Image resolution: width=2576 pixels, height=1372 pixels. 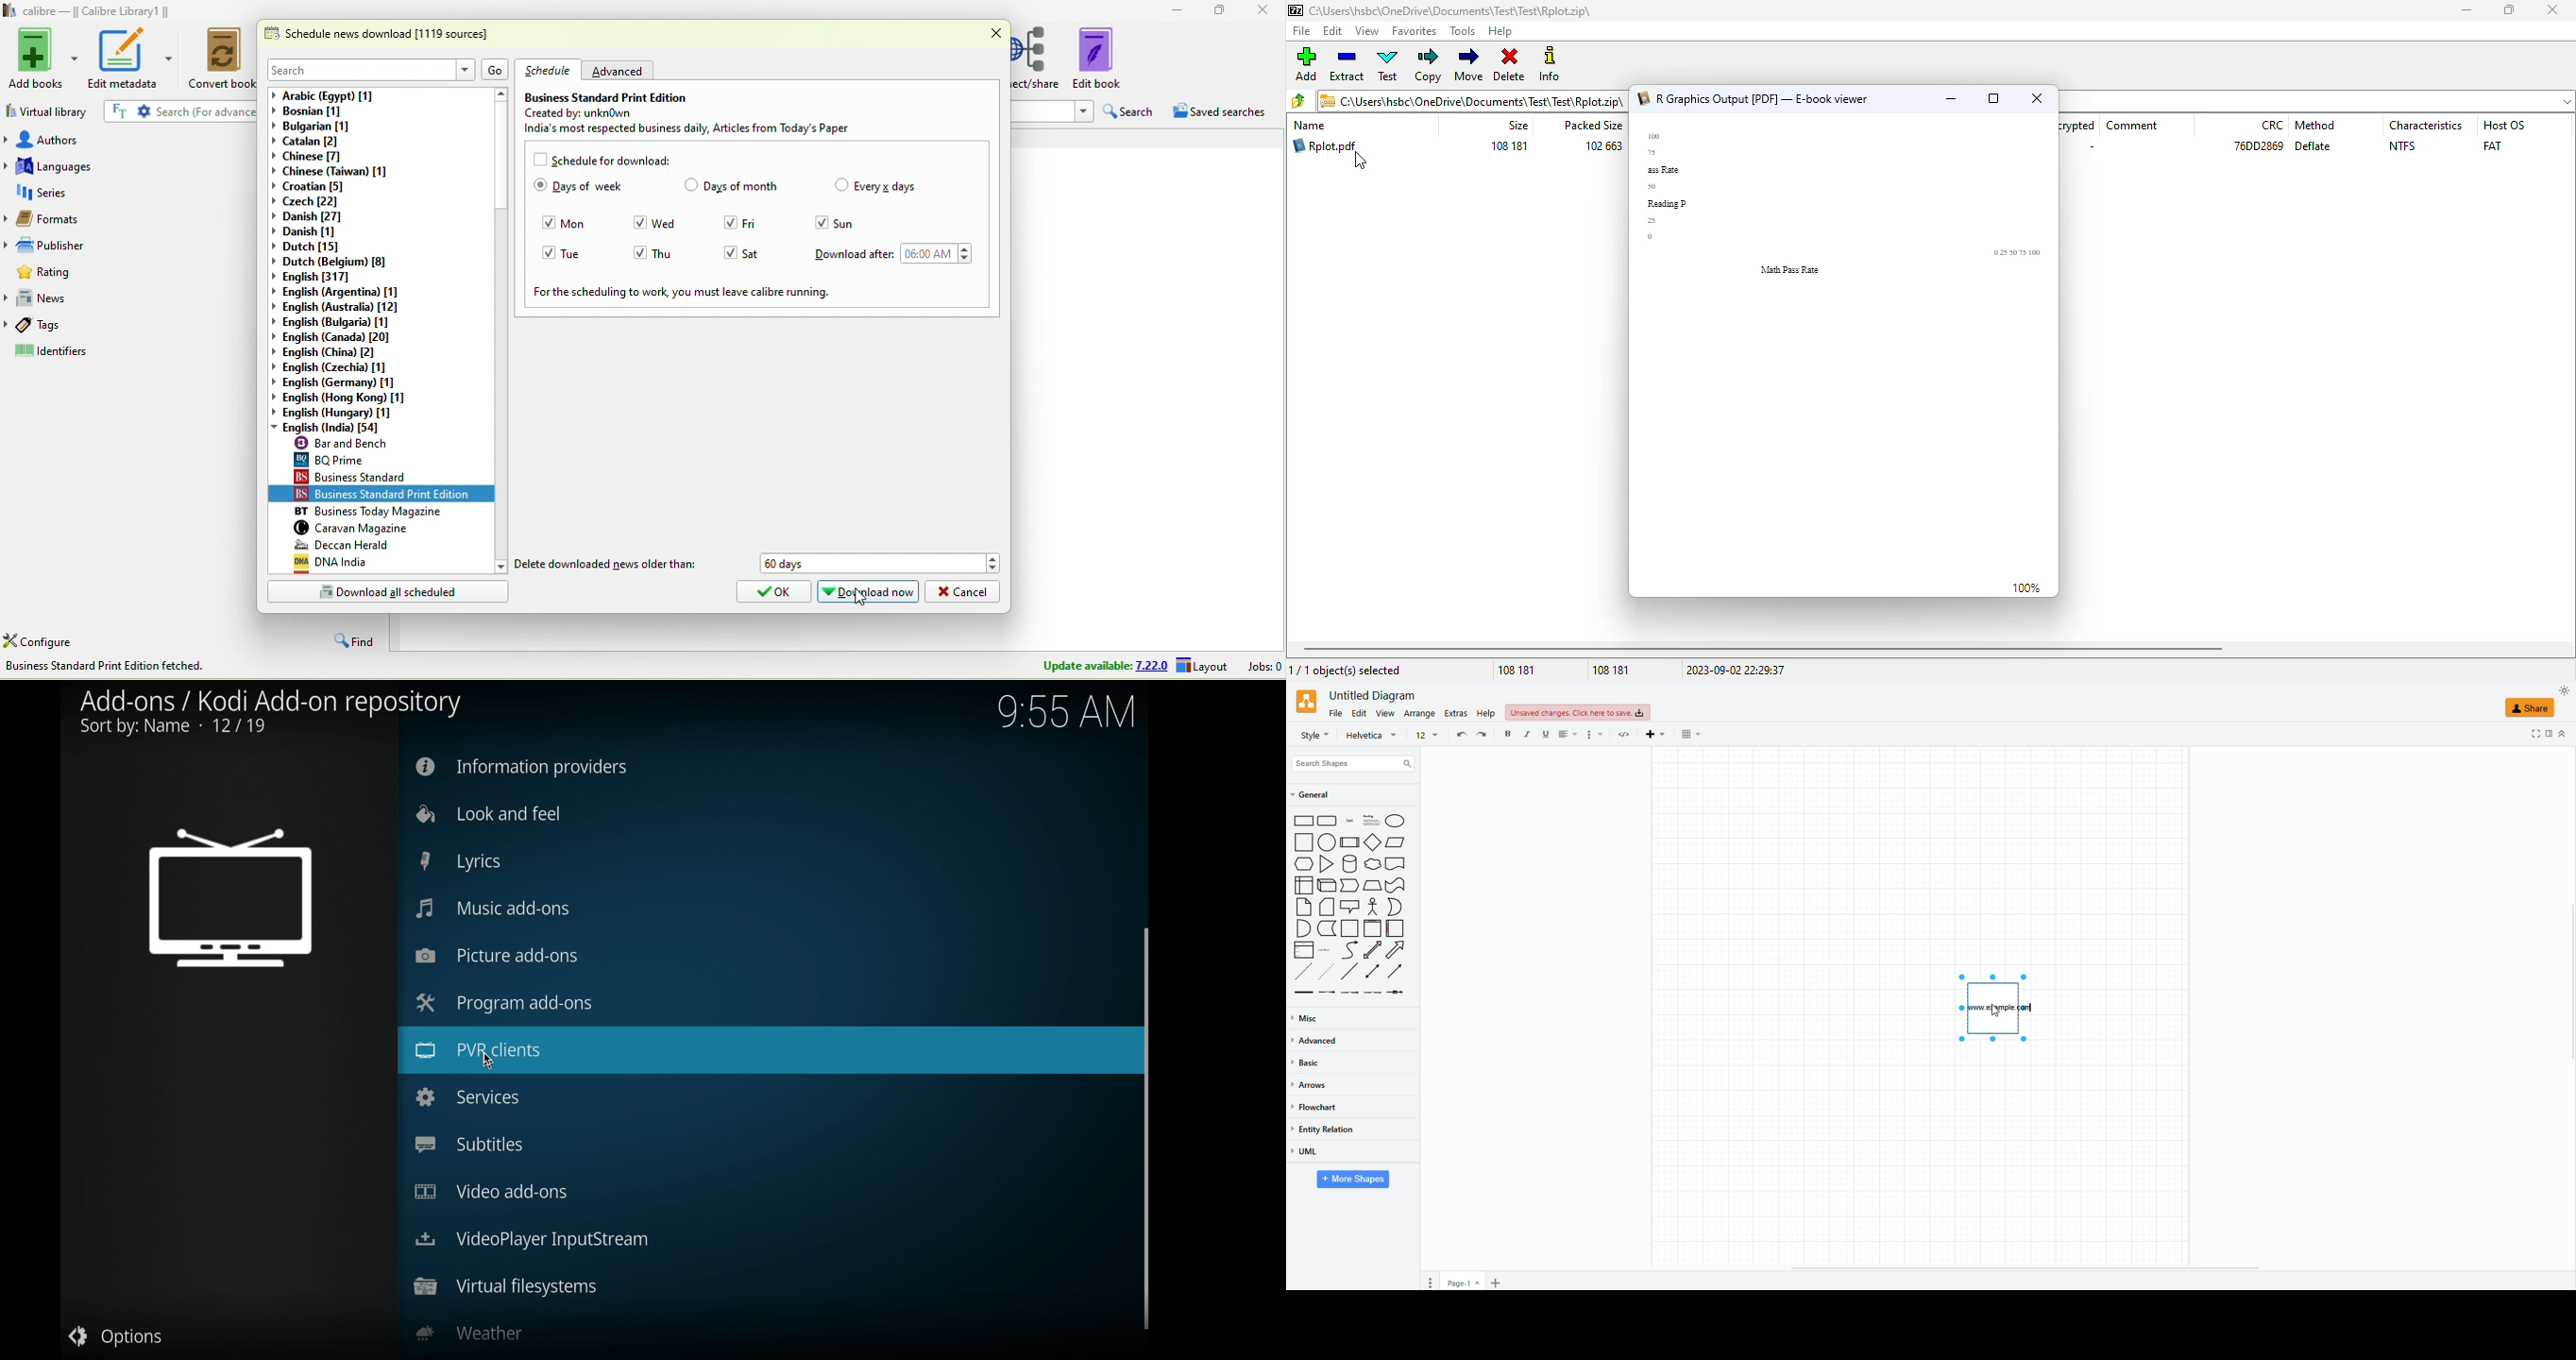 What do you see at coordinates (1181, 10) in the screenshot?
I see `minimize` at bounding box center [1181, 10].